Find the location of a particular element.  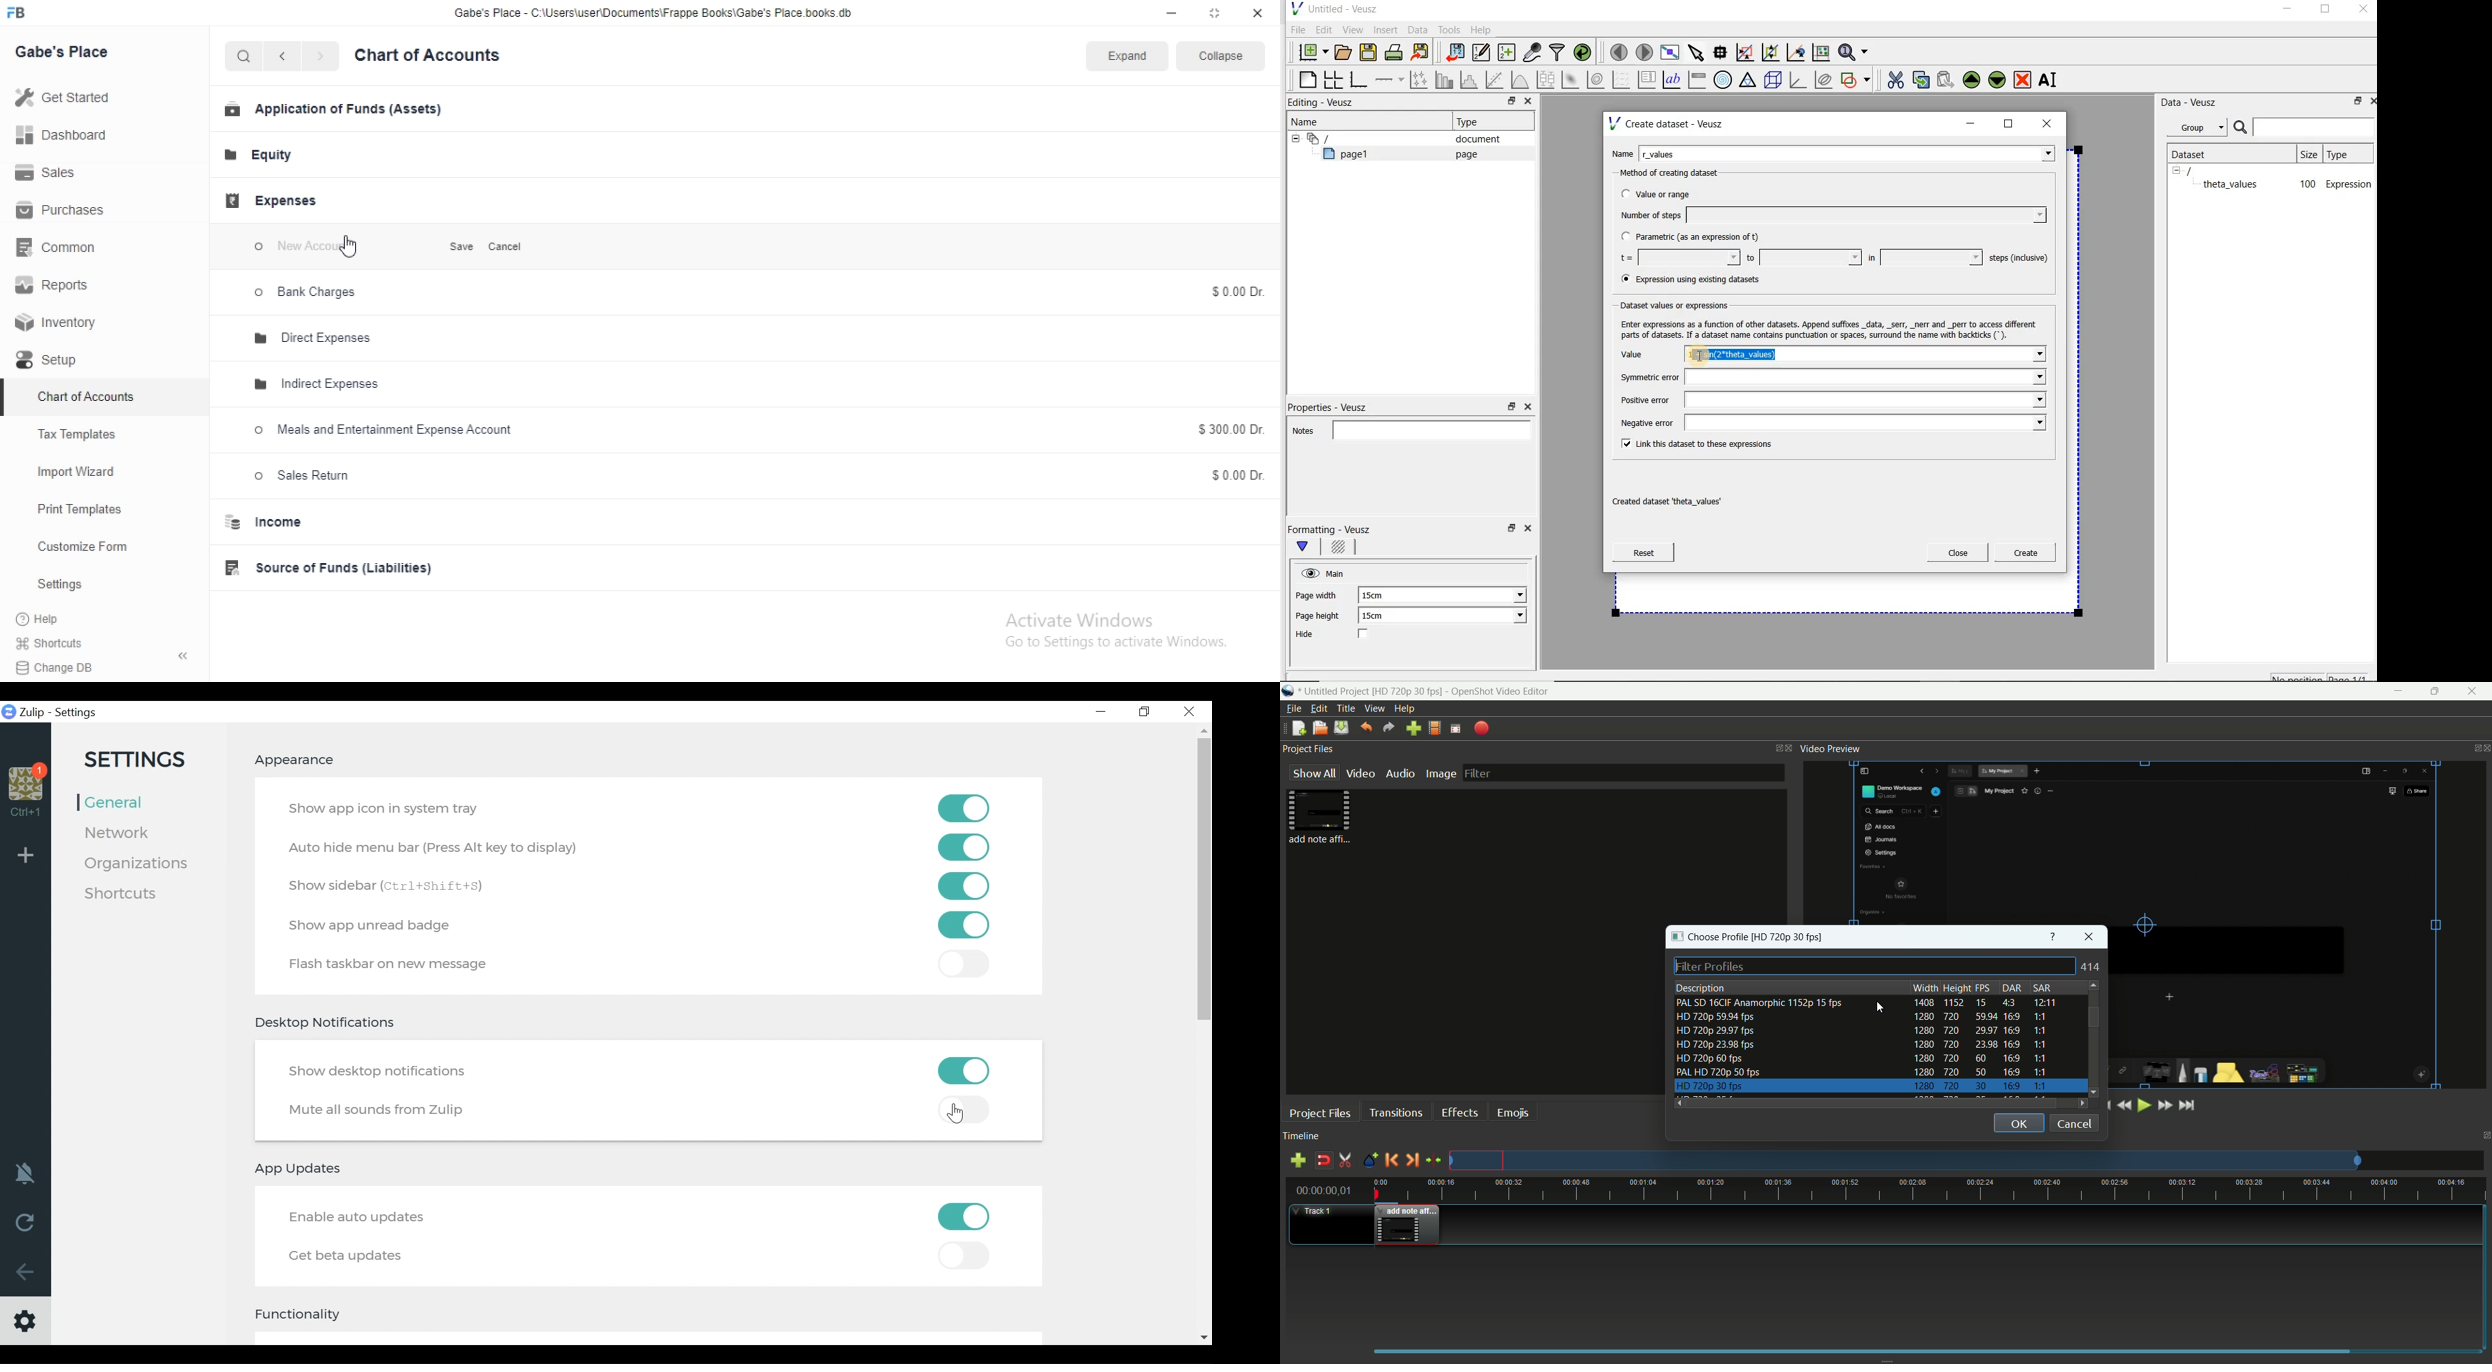

Notes is located at coordinates (1407, 429).